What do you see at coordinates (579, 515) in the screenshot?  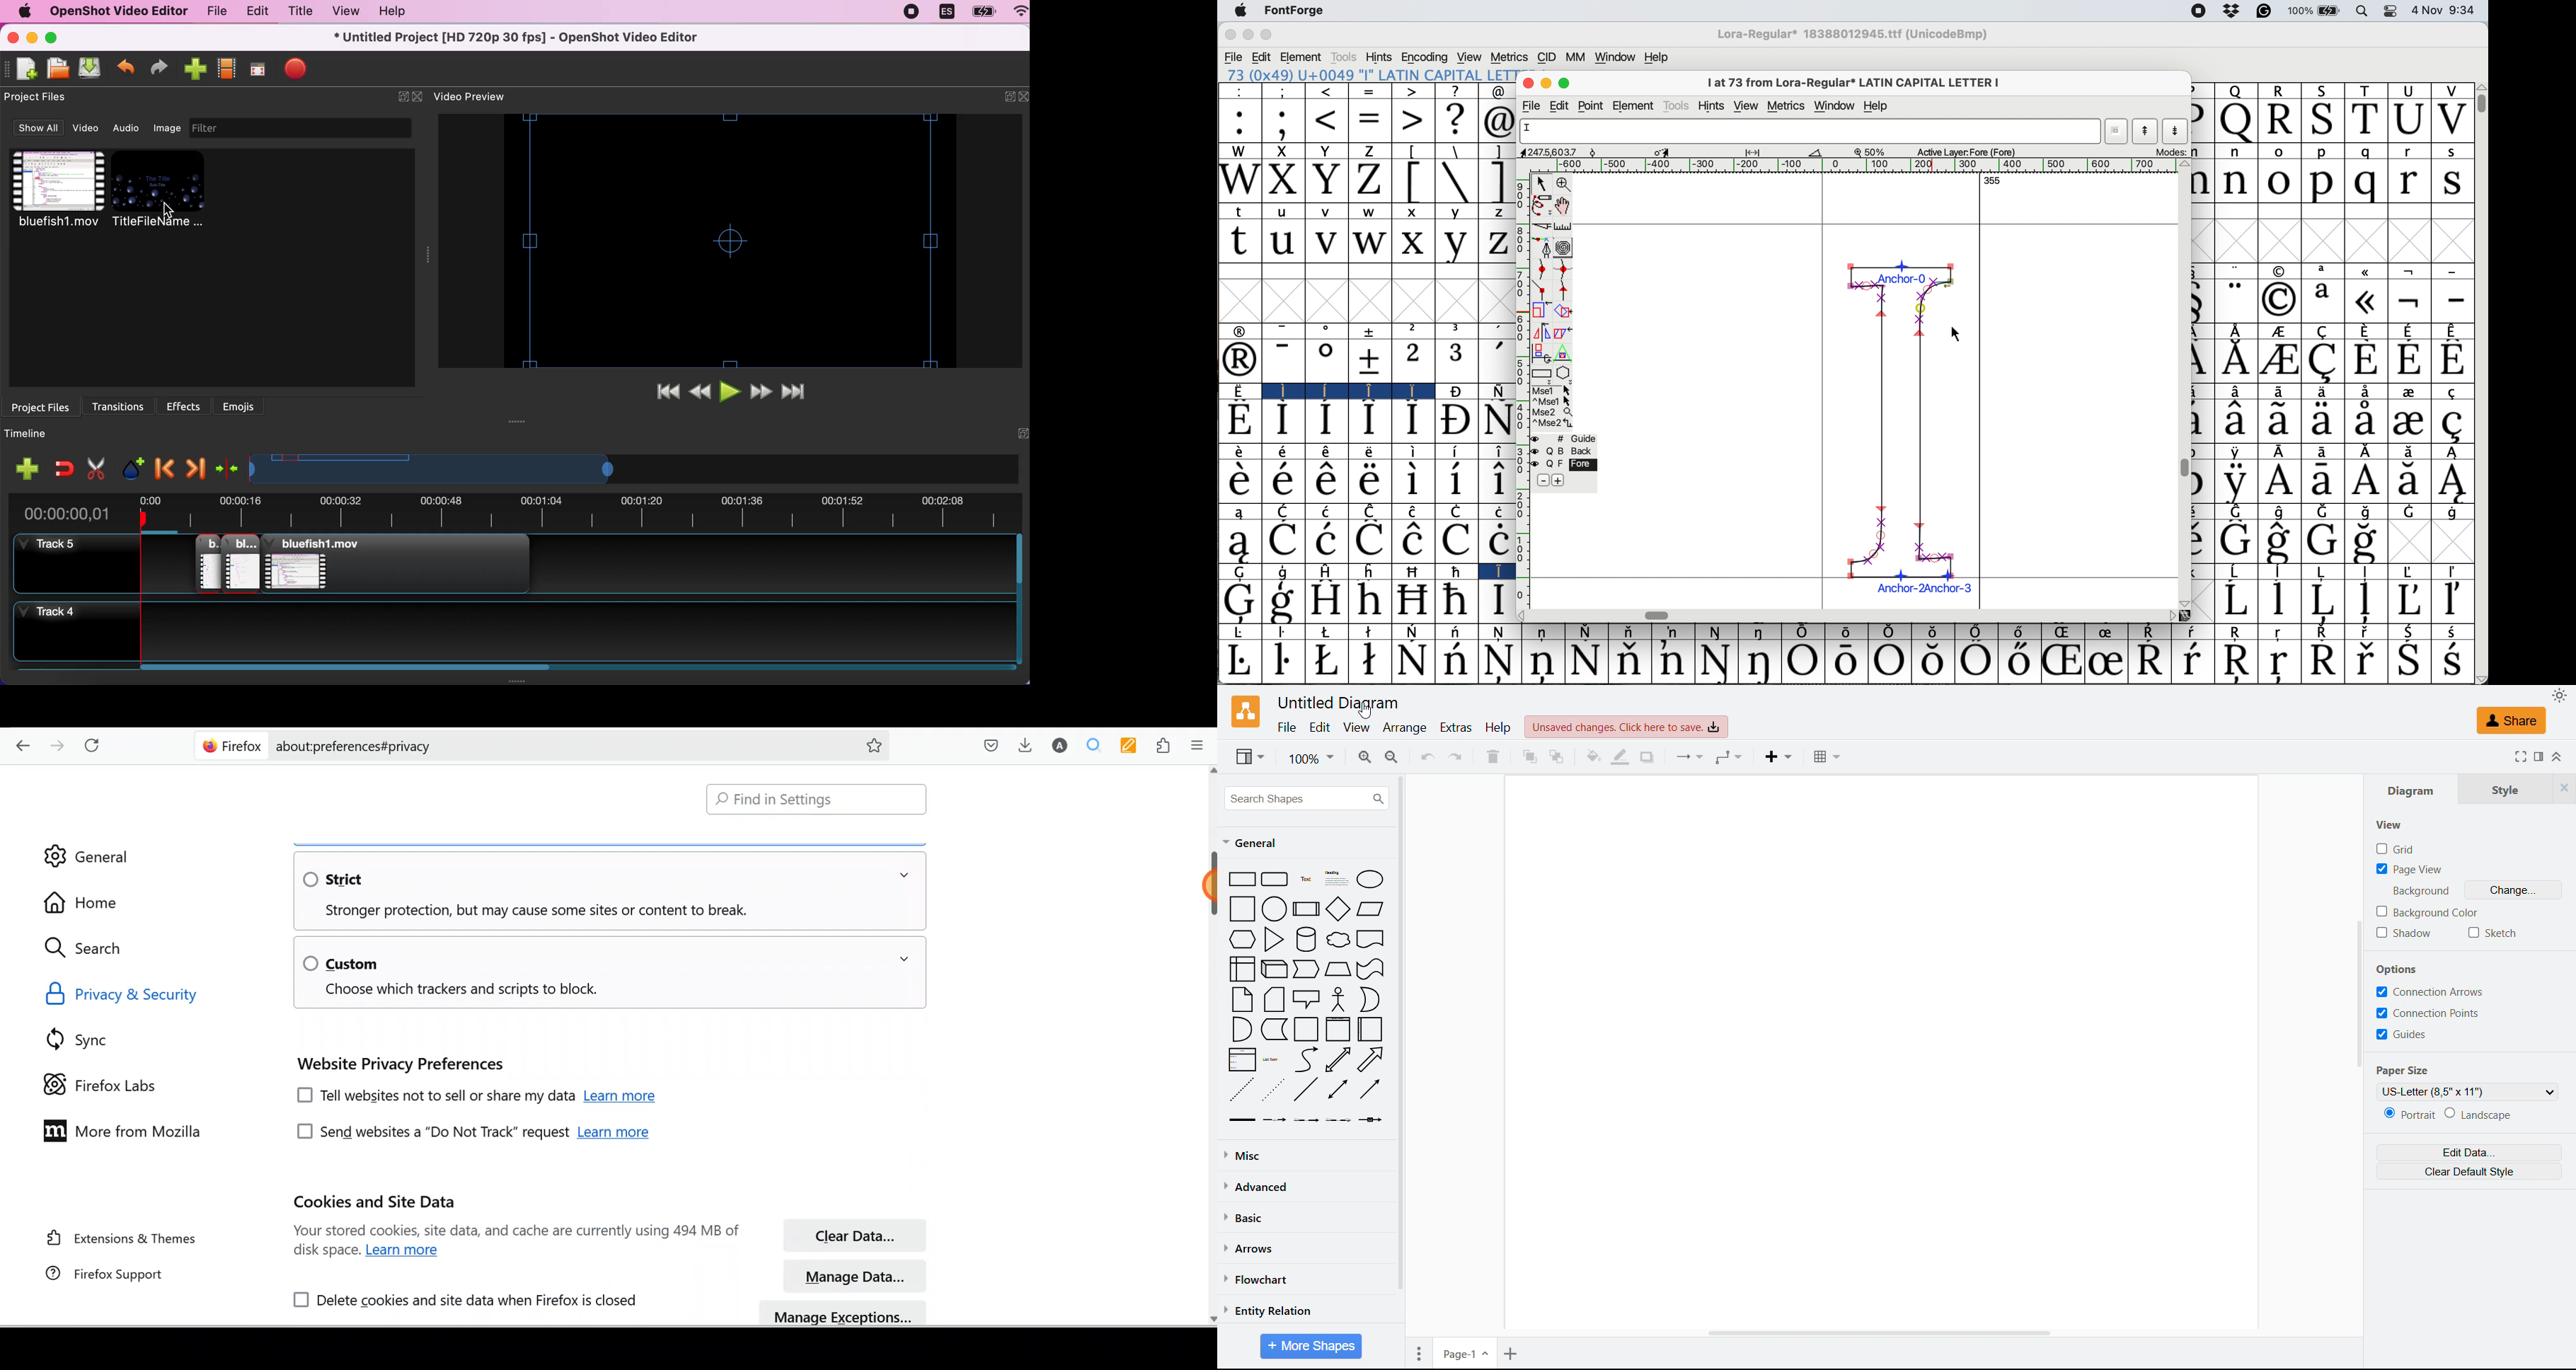 I see `video duration` at bounding box center [579, 515].